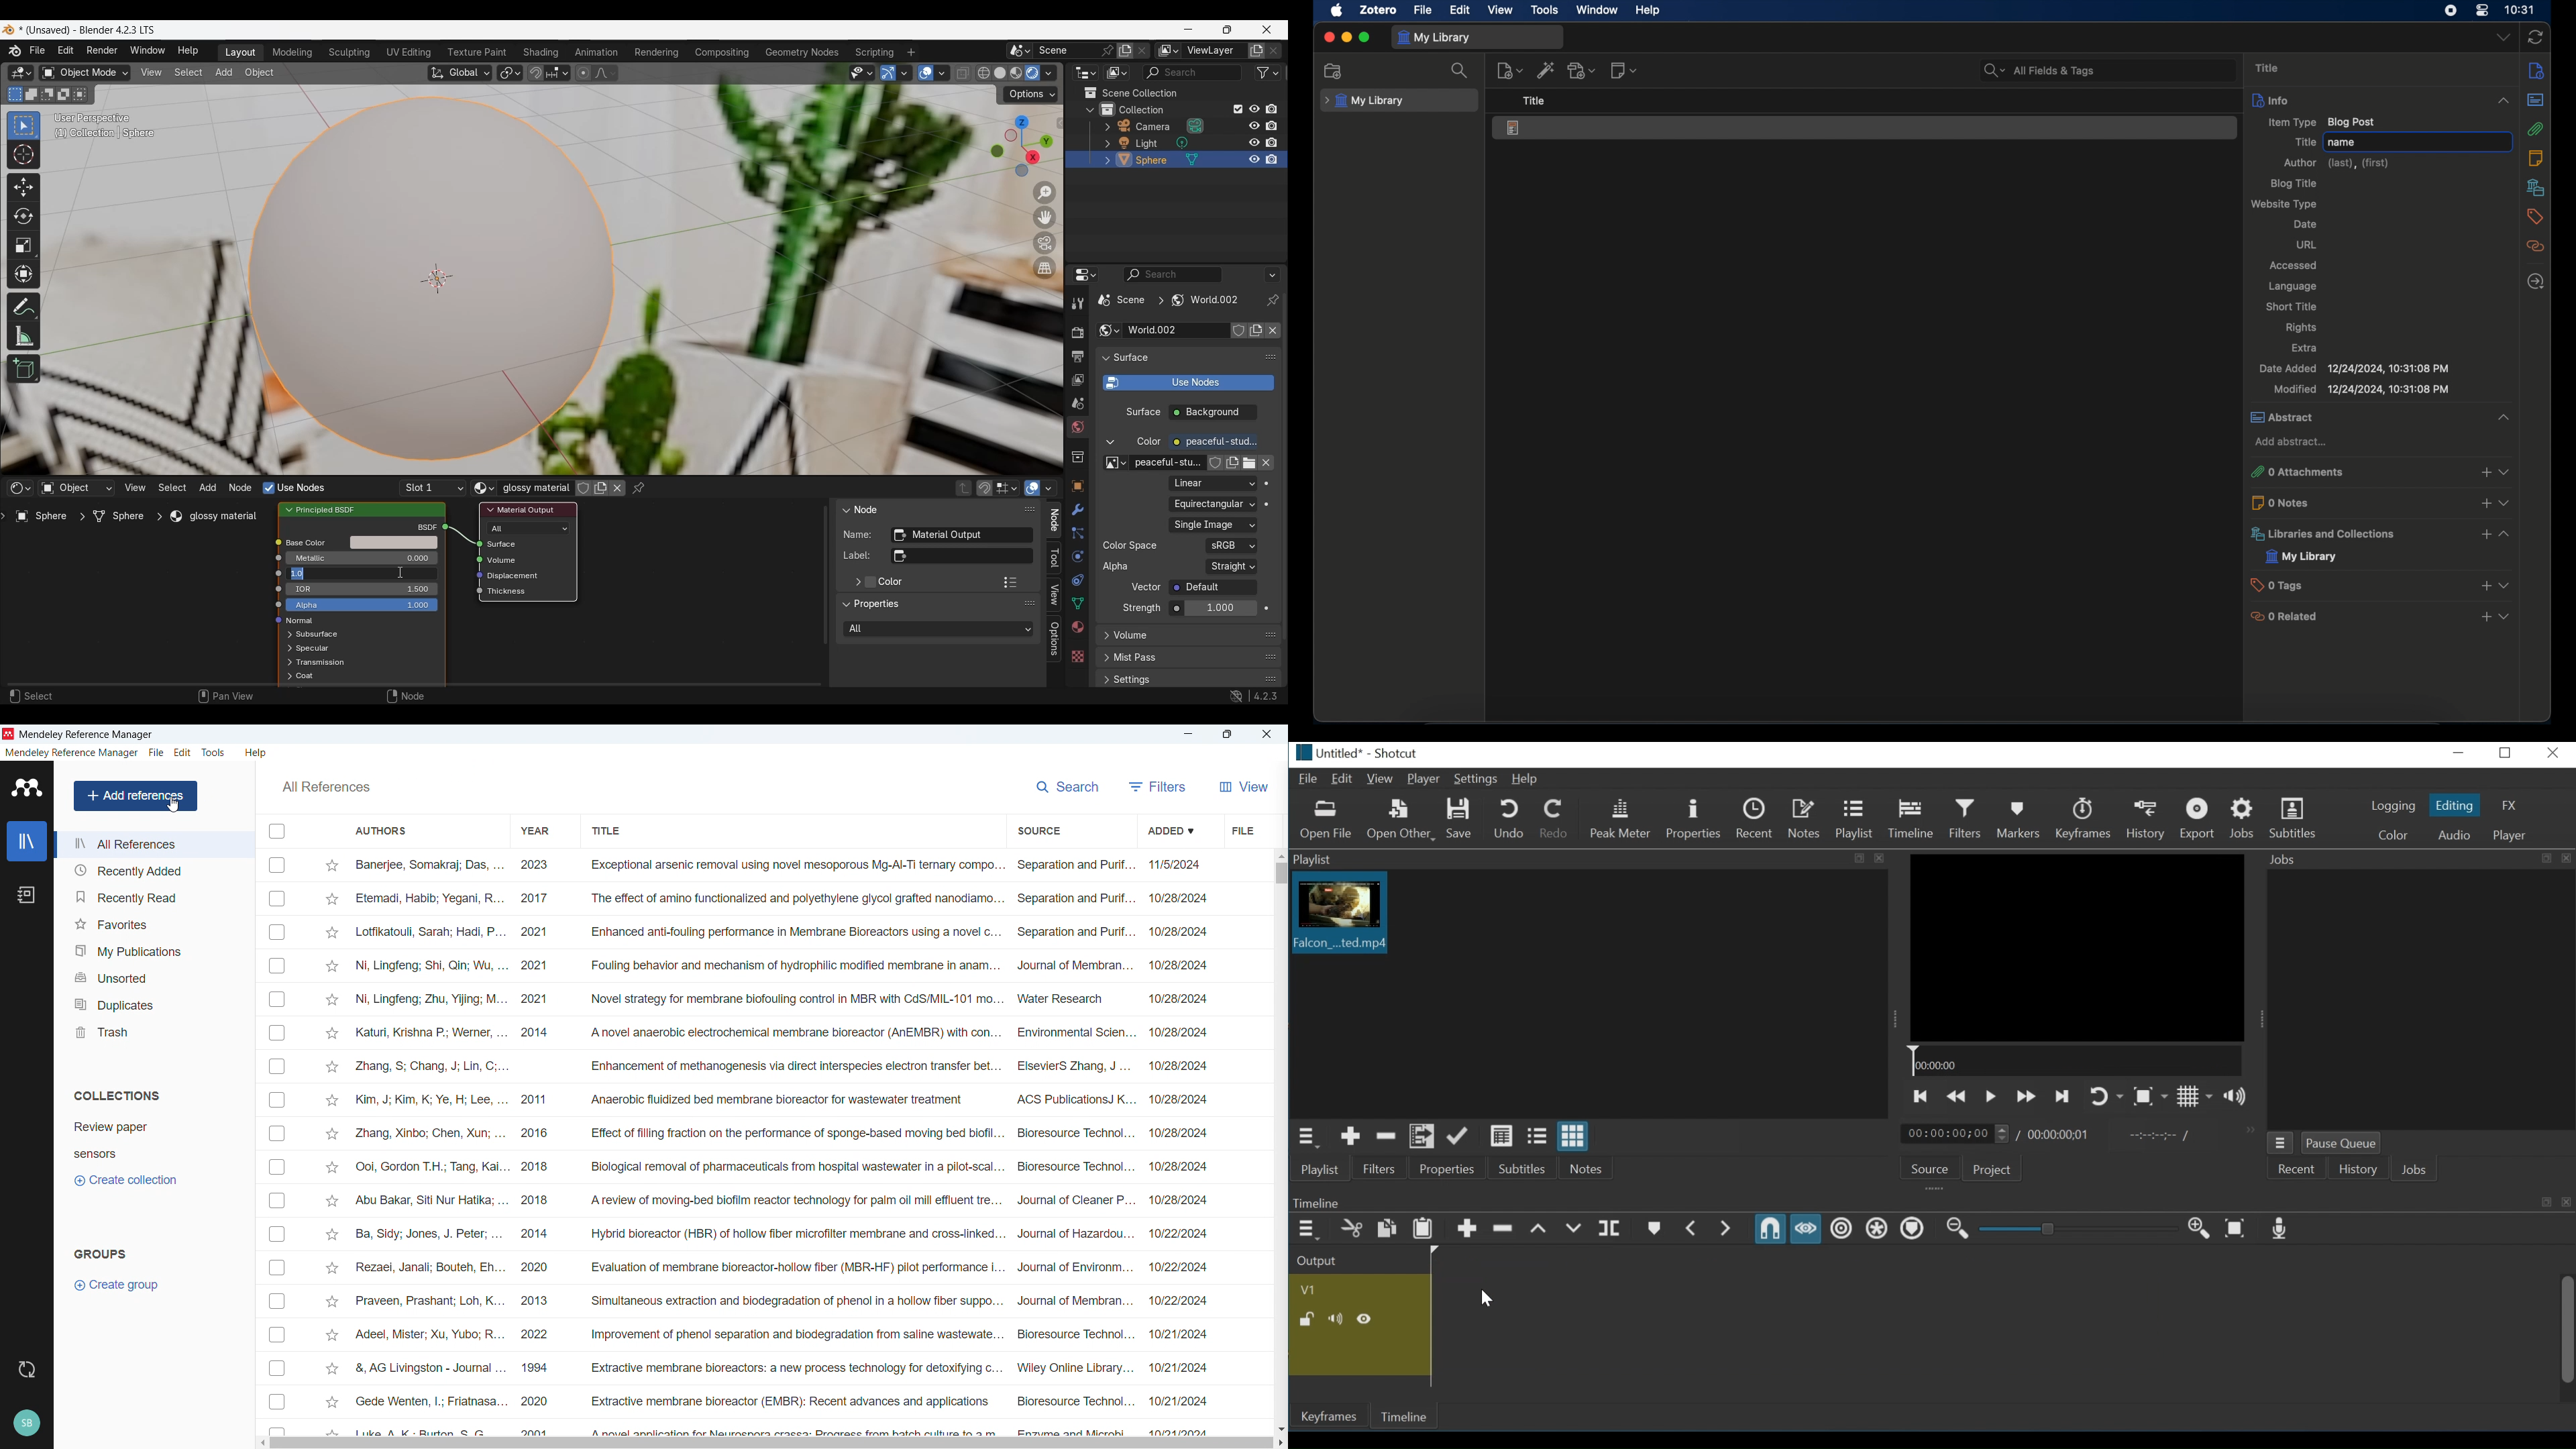  I want to click on 0 attachments, so click(2378, 472).